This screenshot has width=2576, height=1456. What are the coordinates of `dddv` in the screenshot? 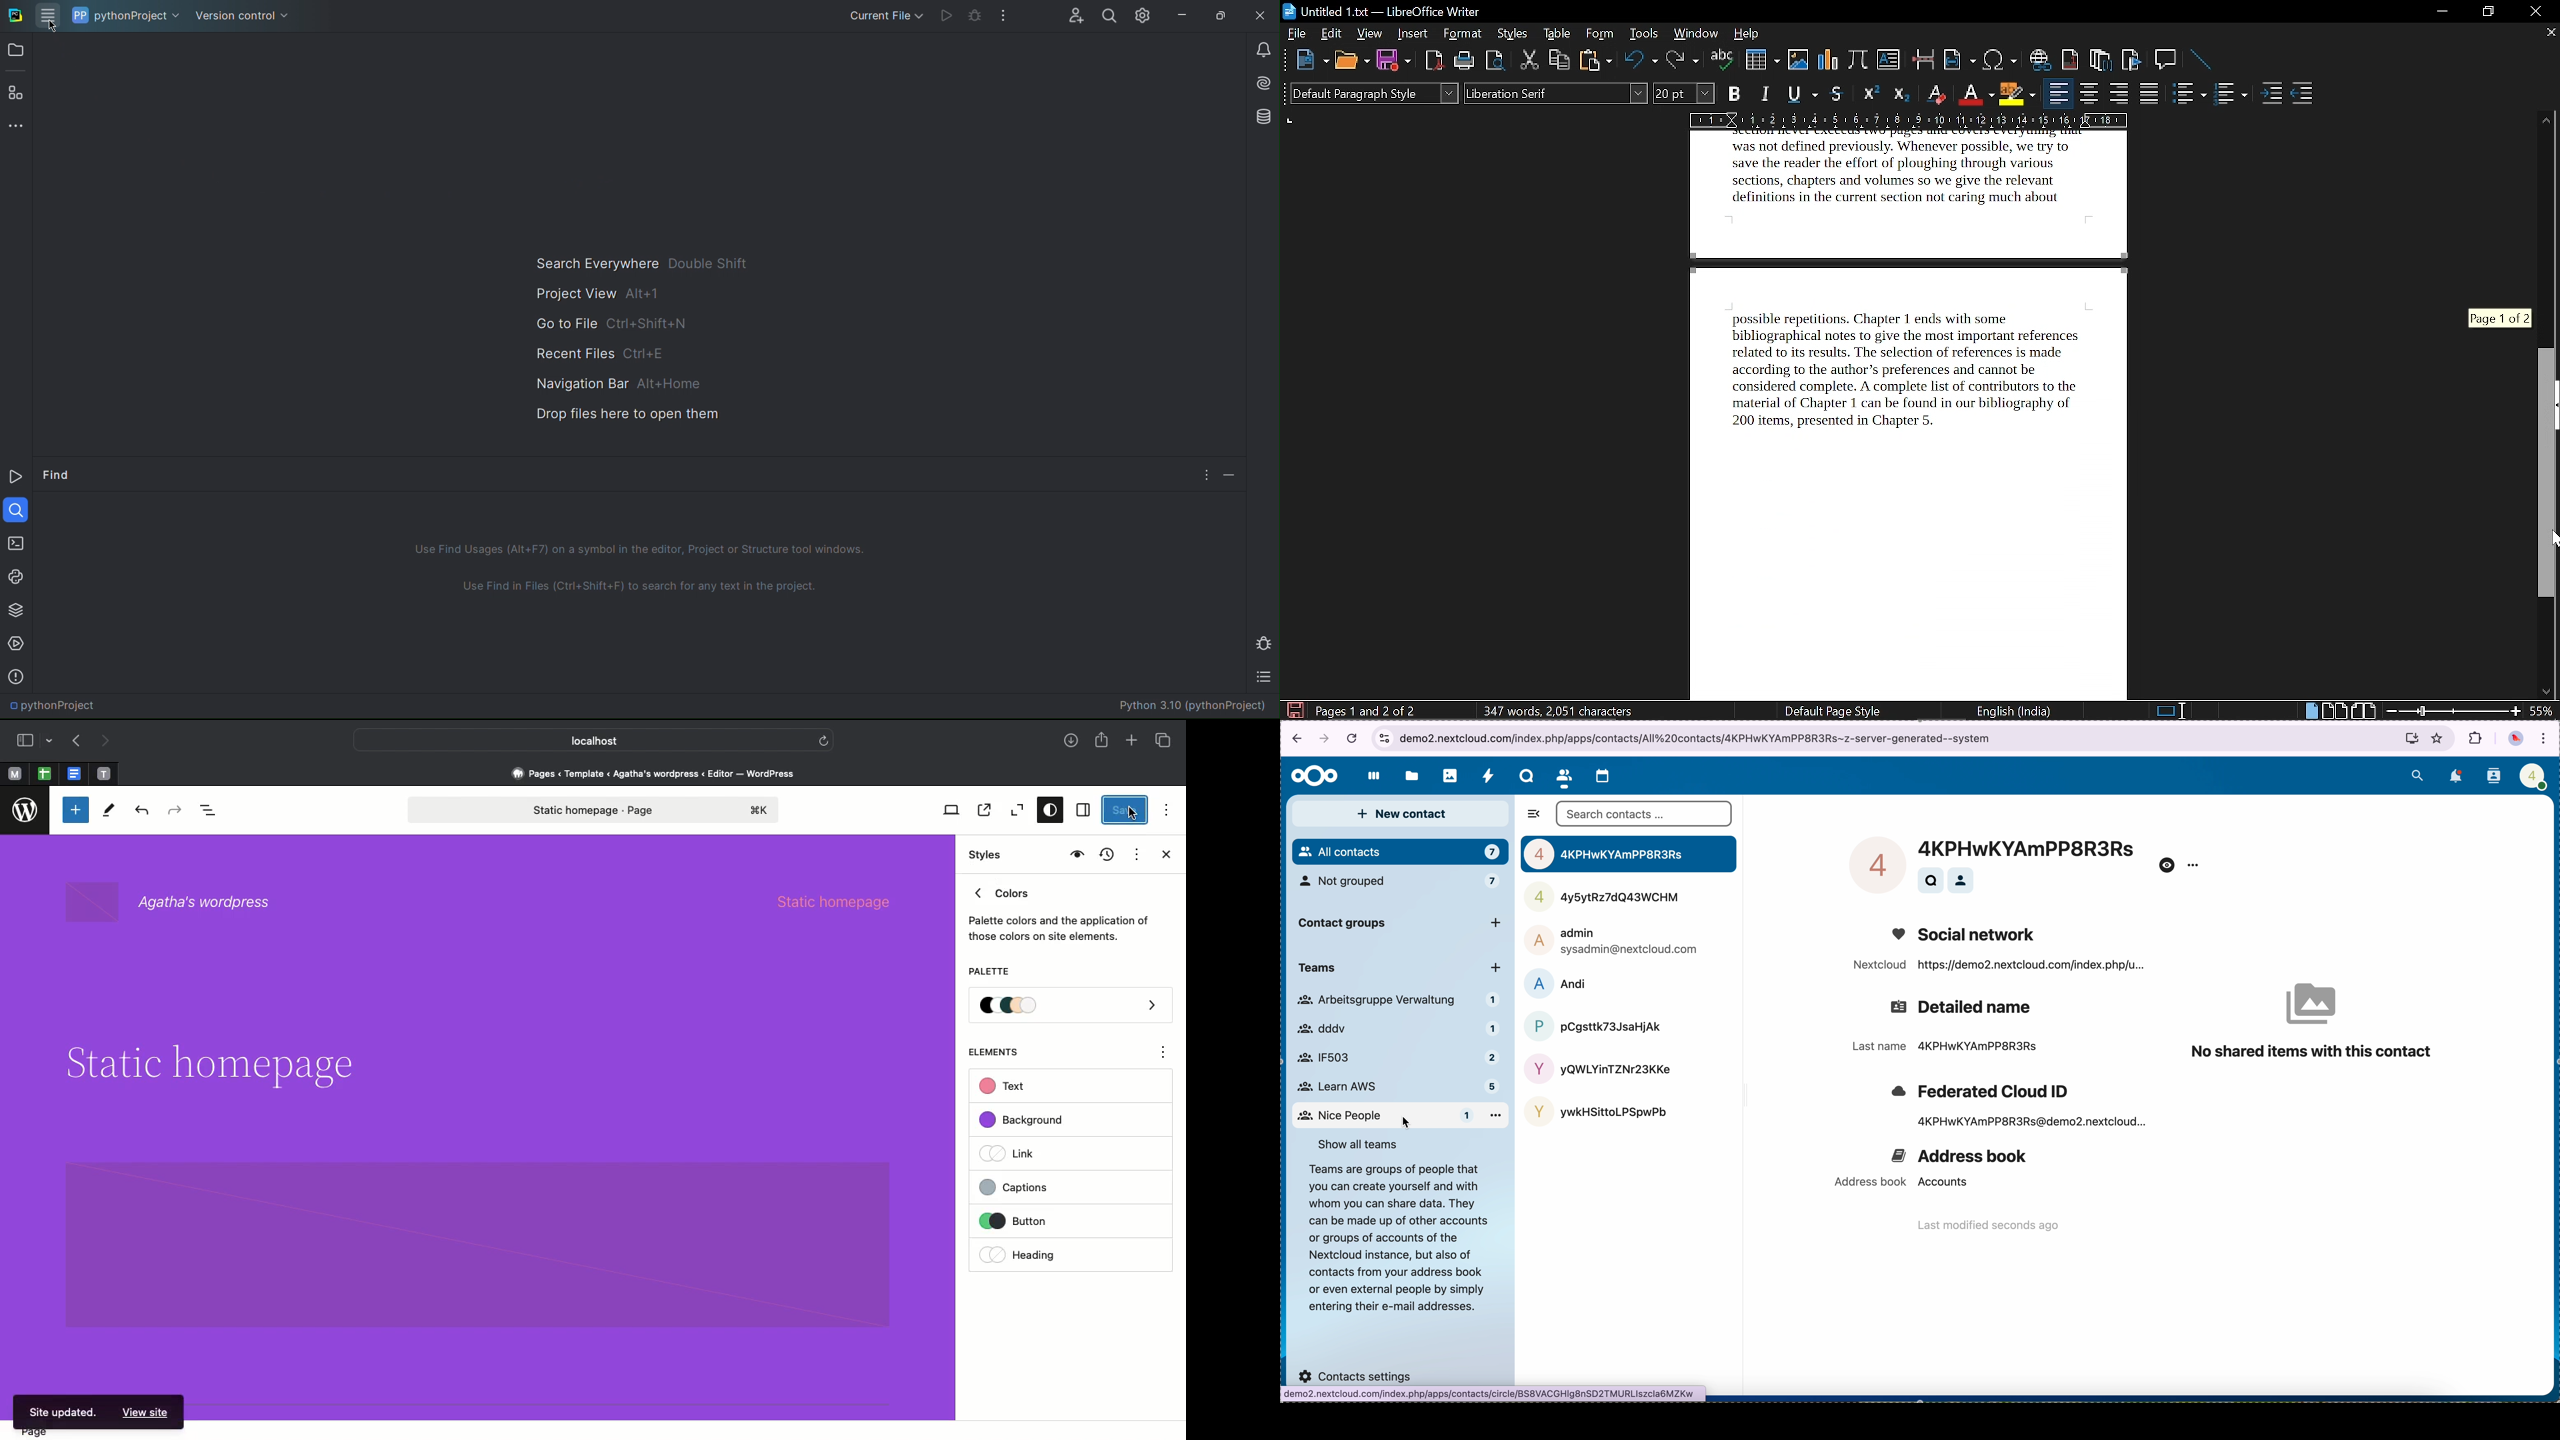 It's located at (1397, 1029).